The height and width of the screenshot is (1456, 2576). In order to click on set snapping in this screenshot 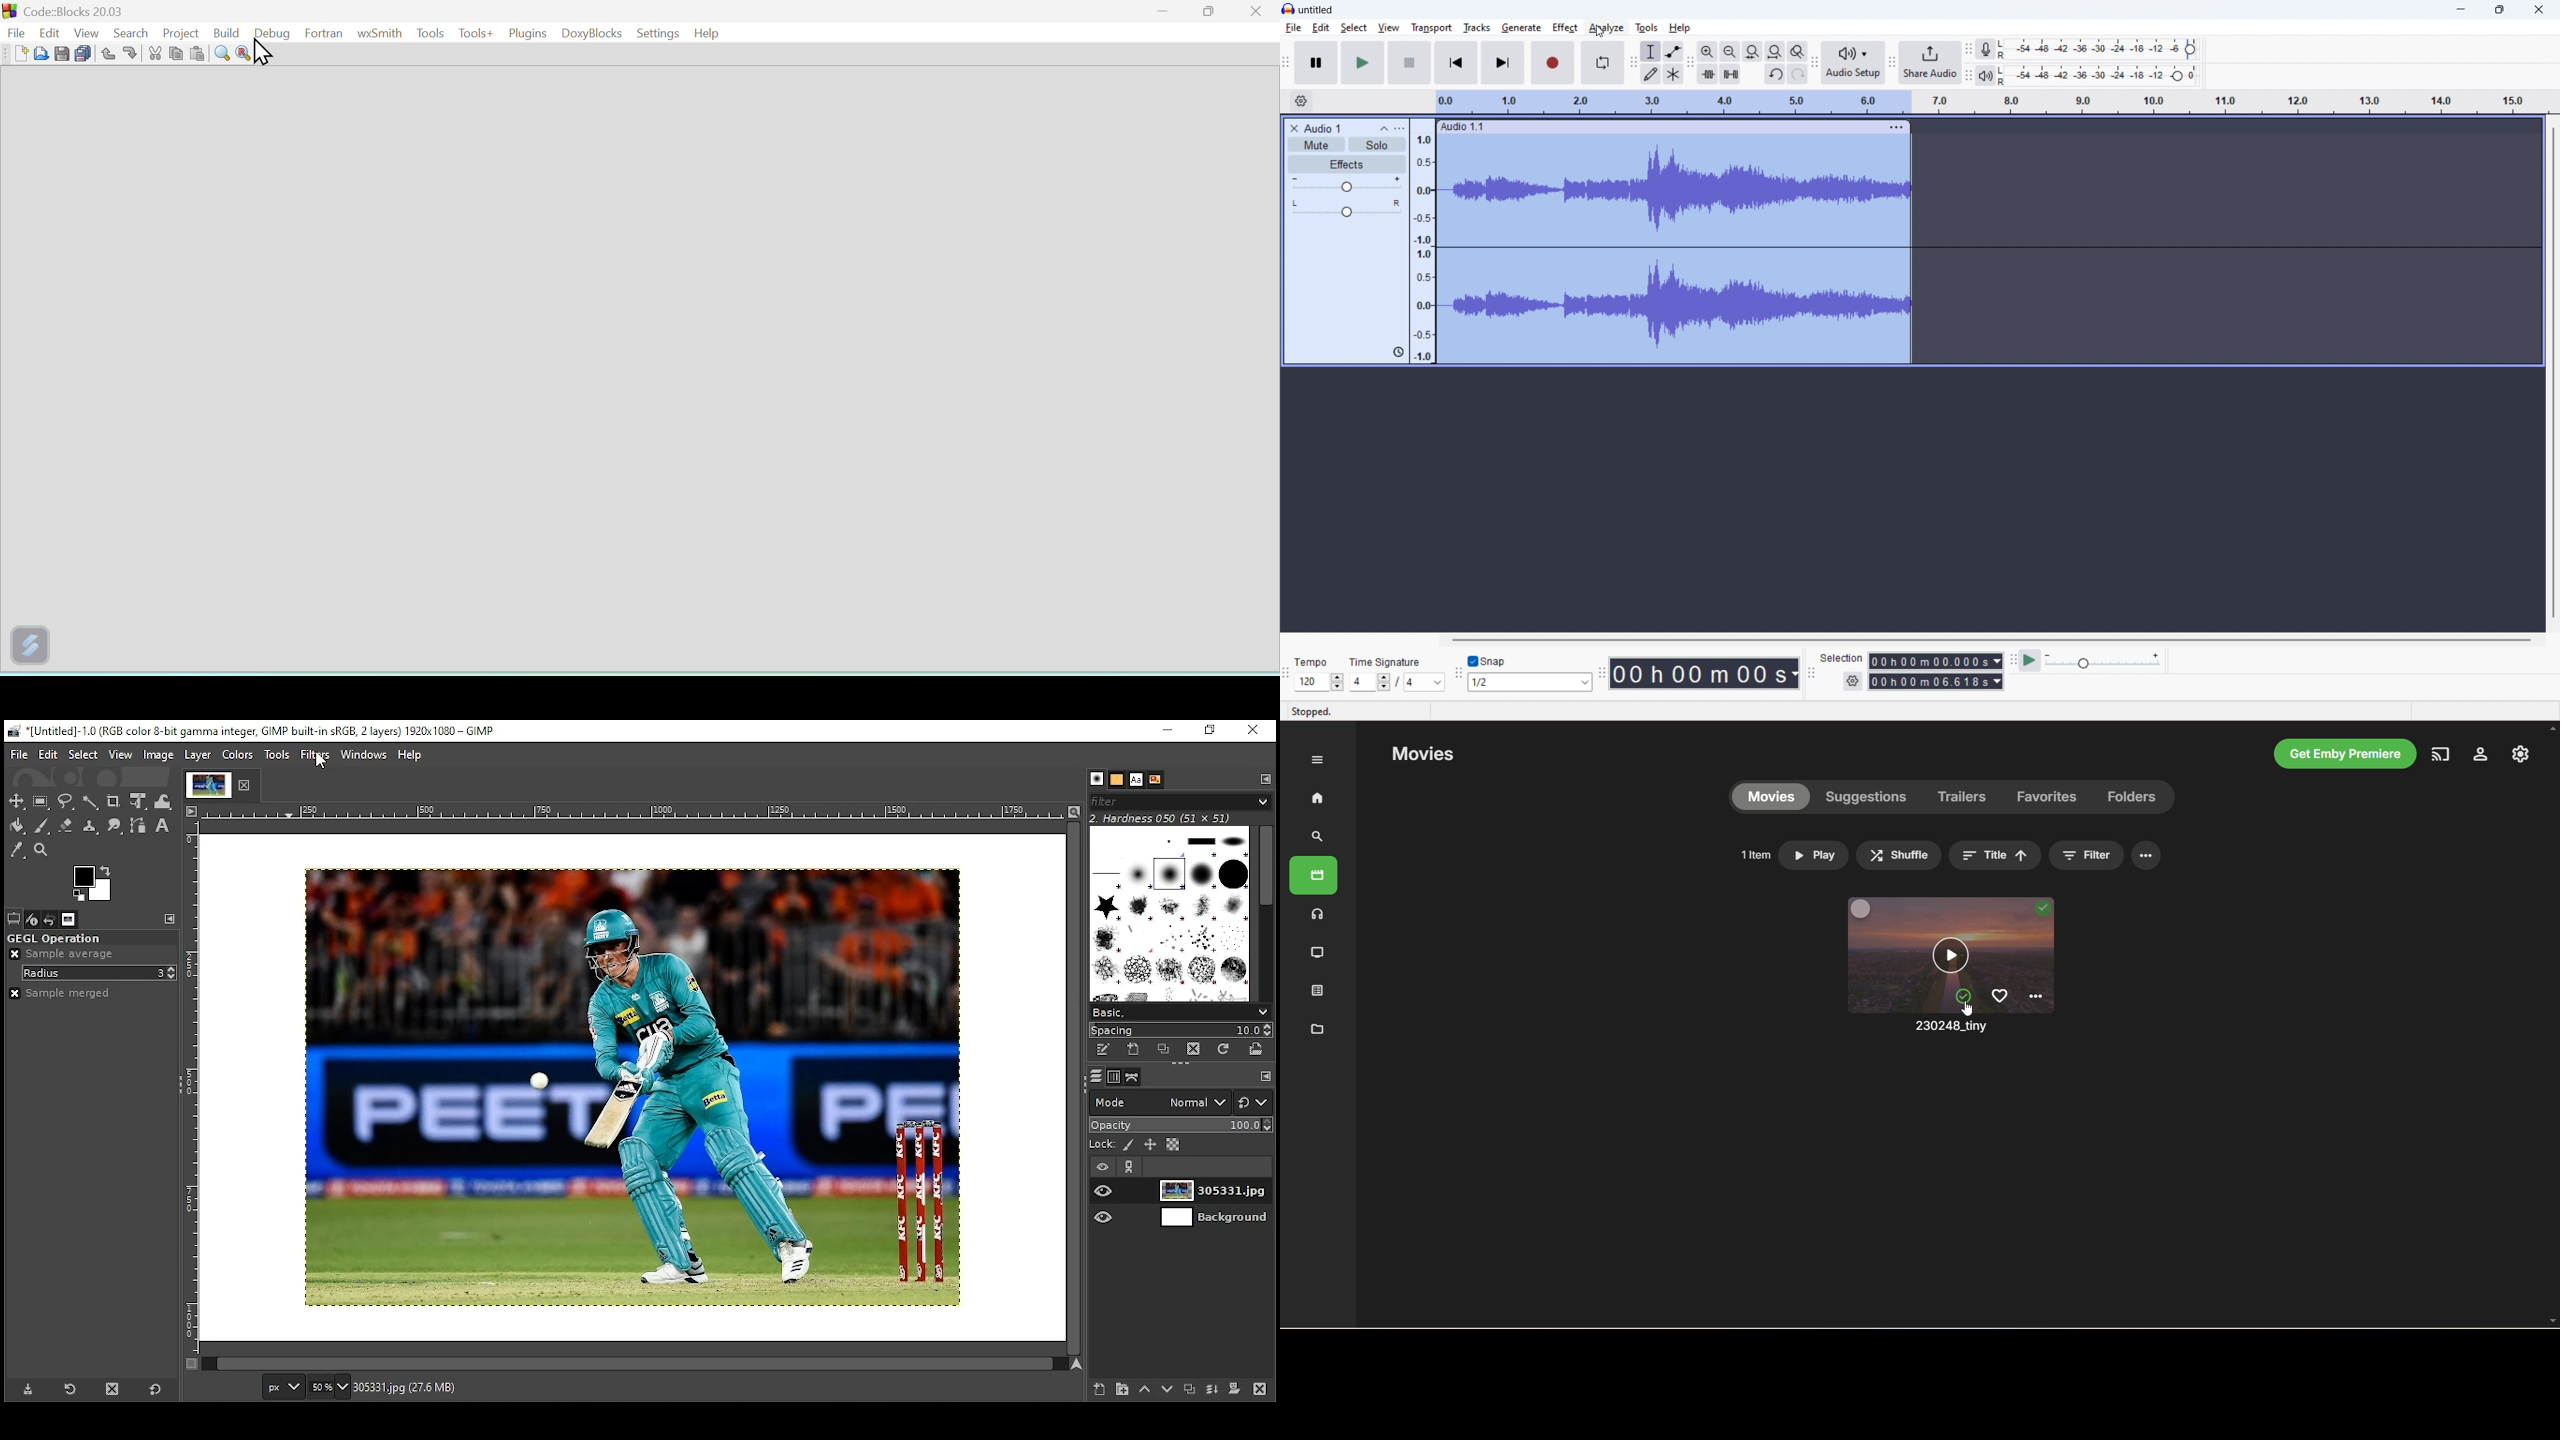, I will do `click(1530, 682)`.